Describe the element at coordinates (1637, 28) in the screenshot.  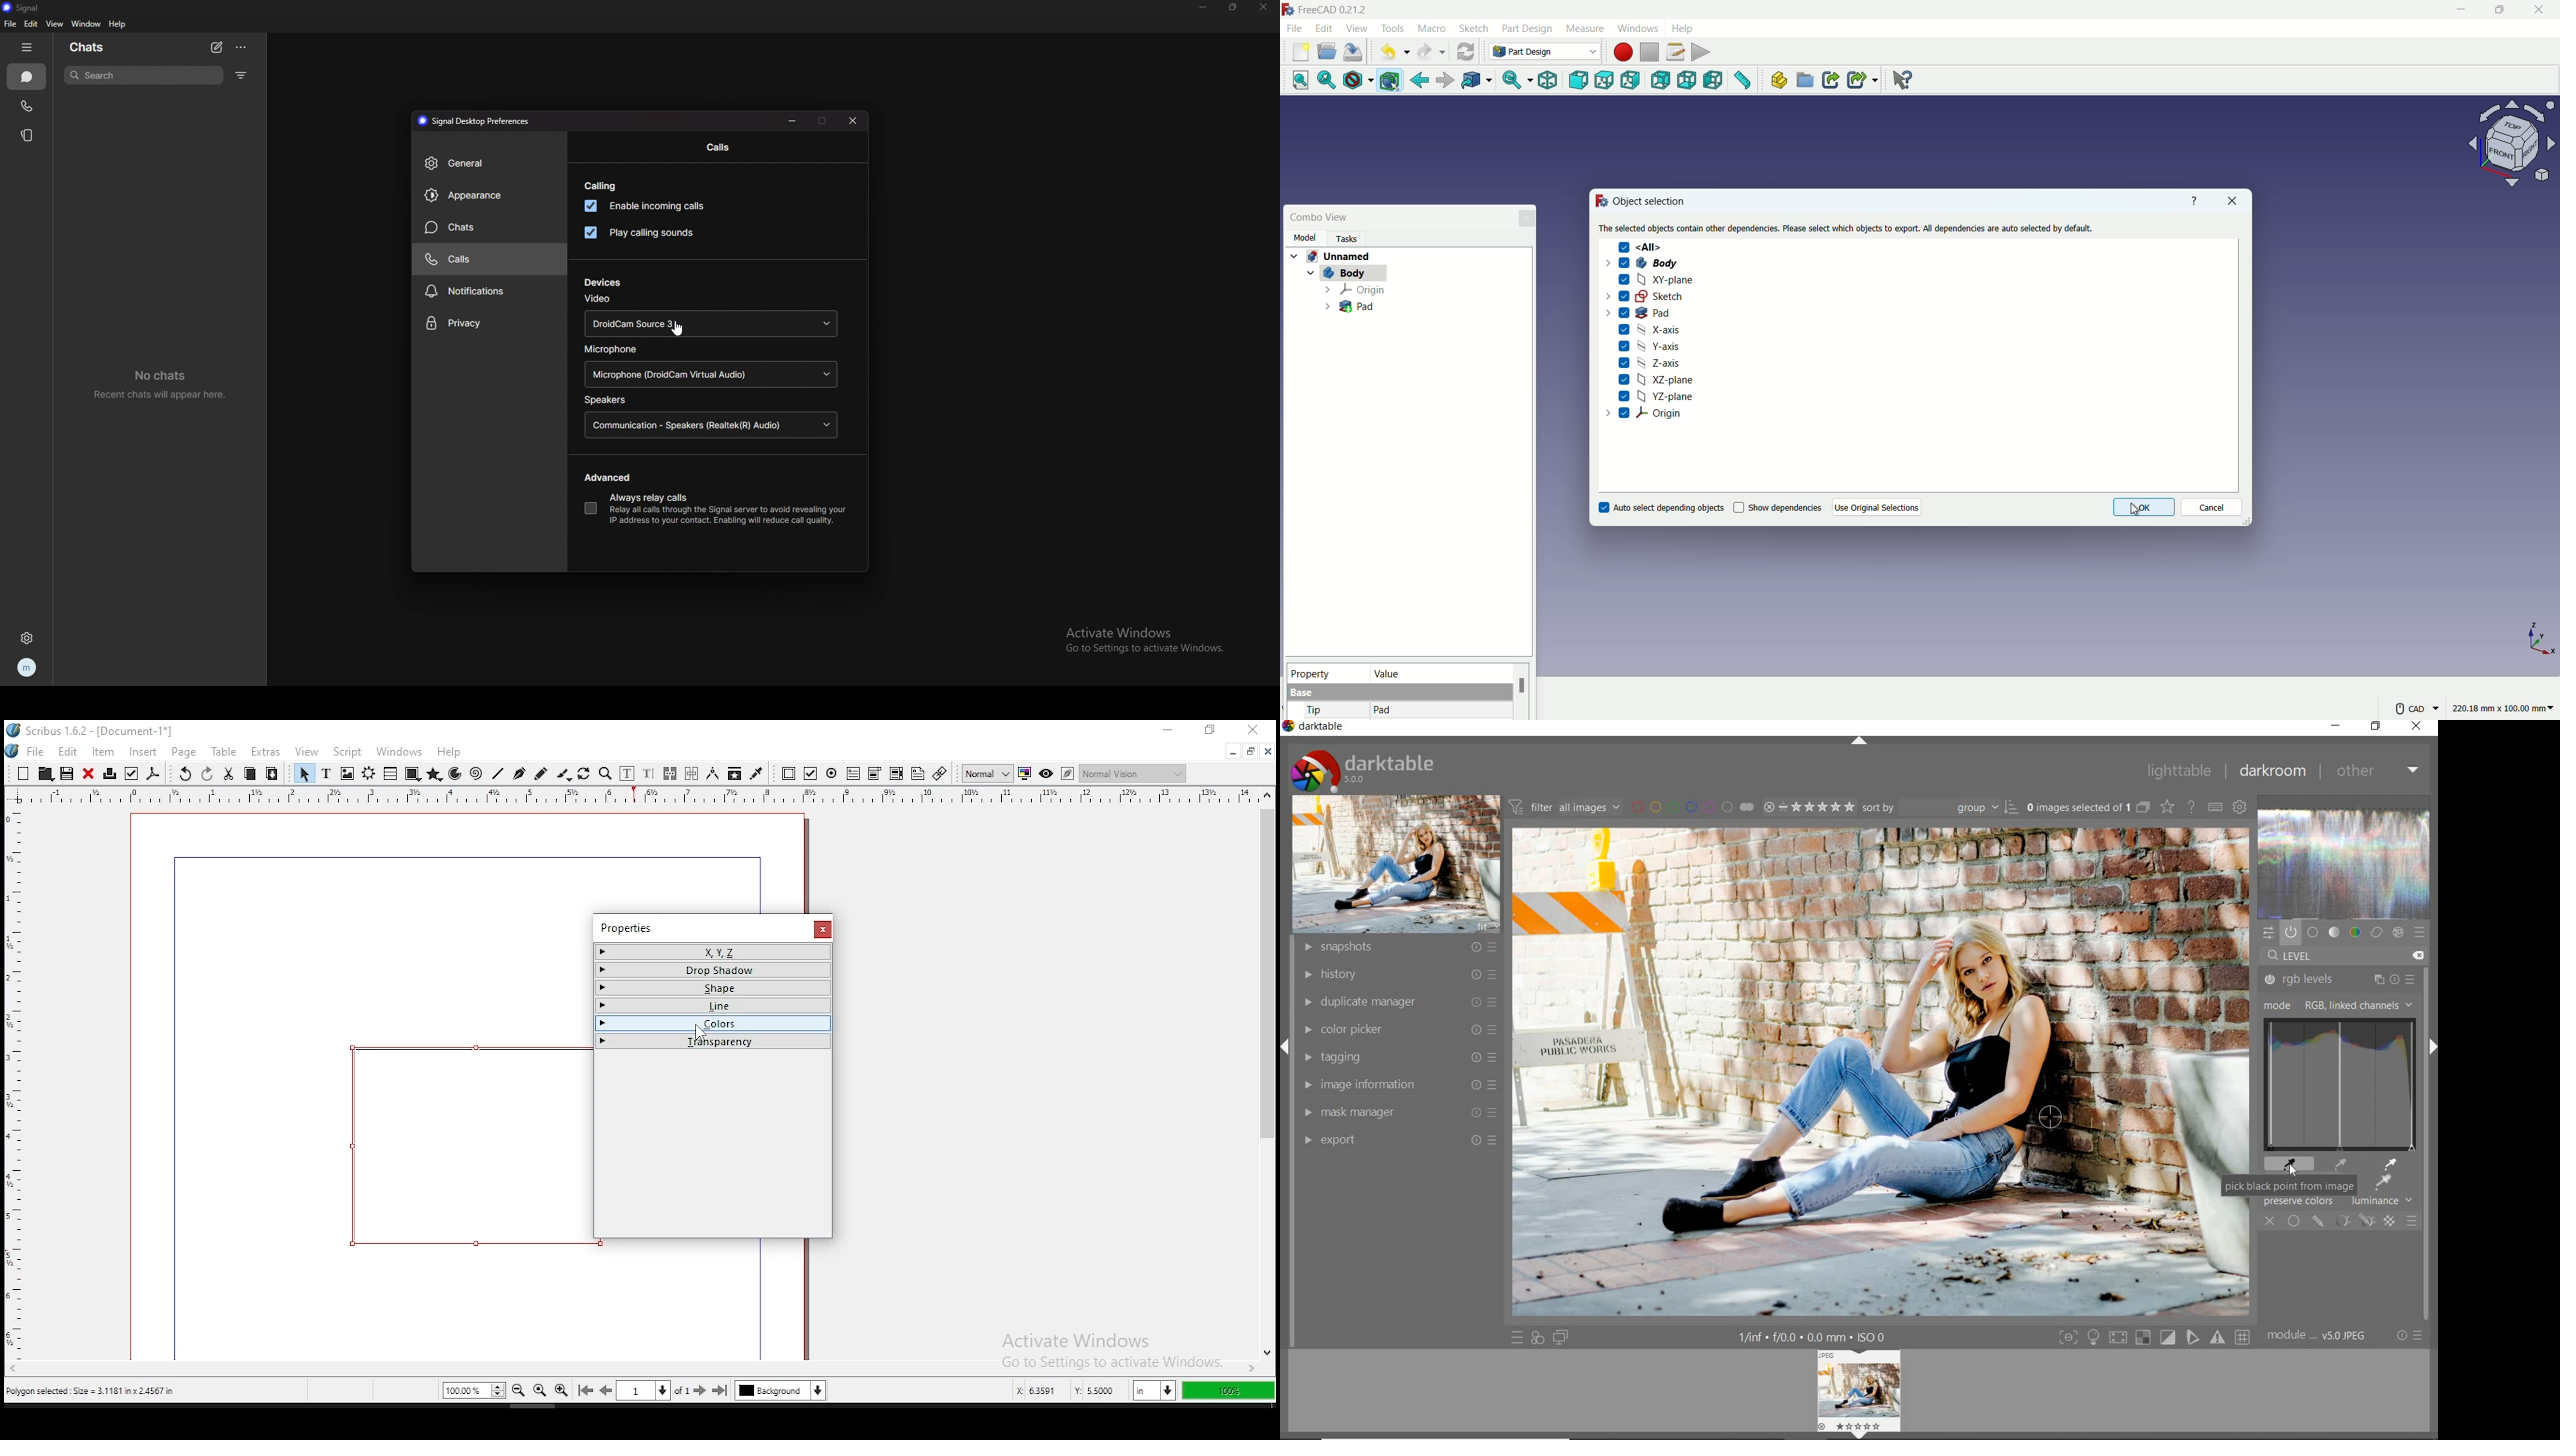
I see `windows` at that location.